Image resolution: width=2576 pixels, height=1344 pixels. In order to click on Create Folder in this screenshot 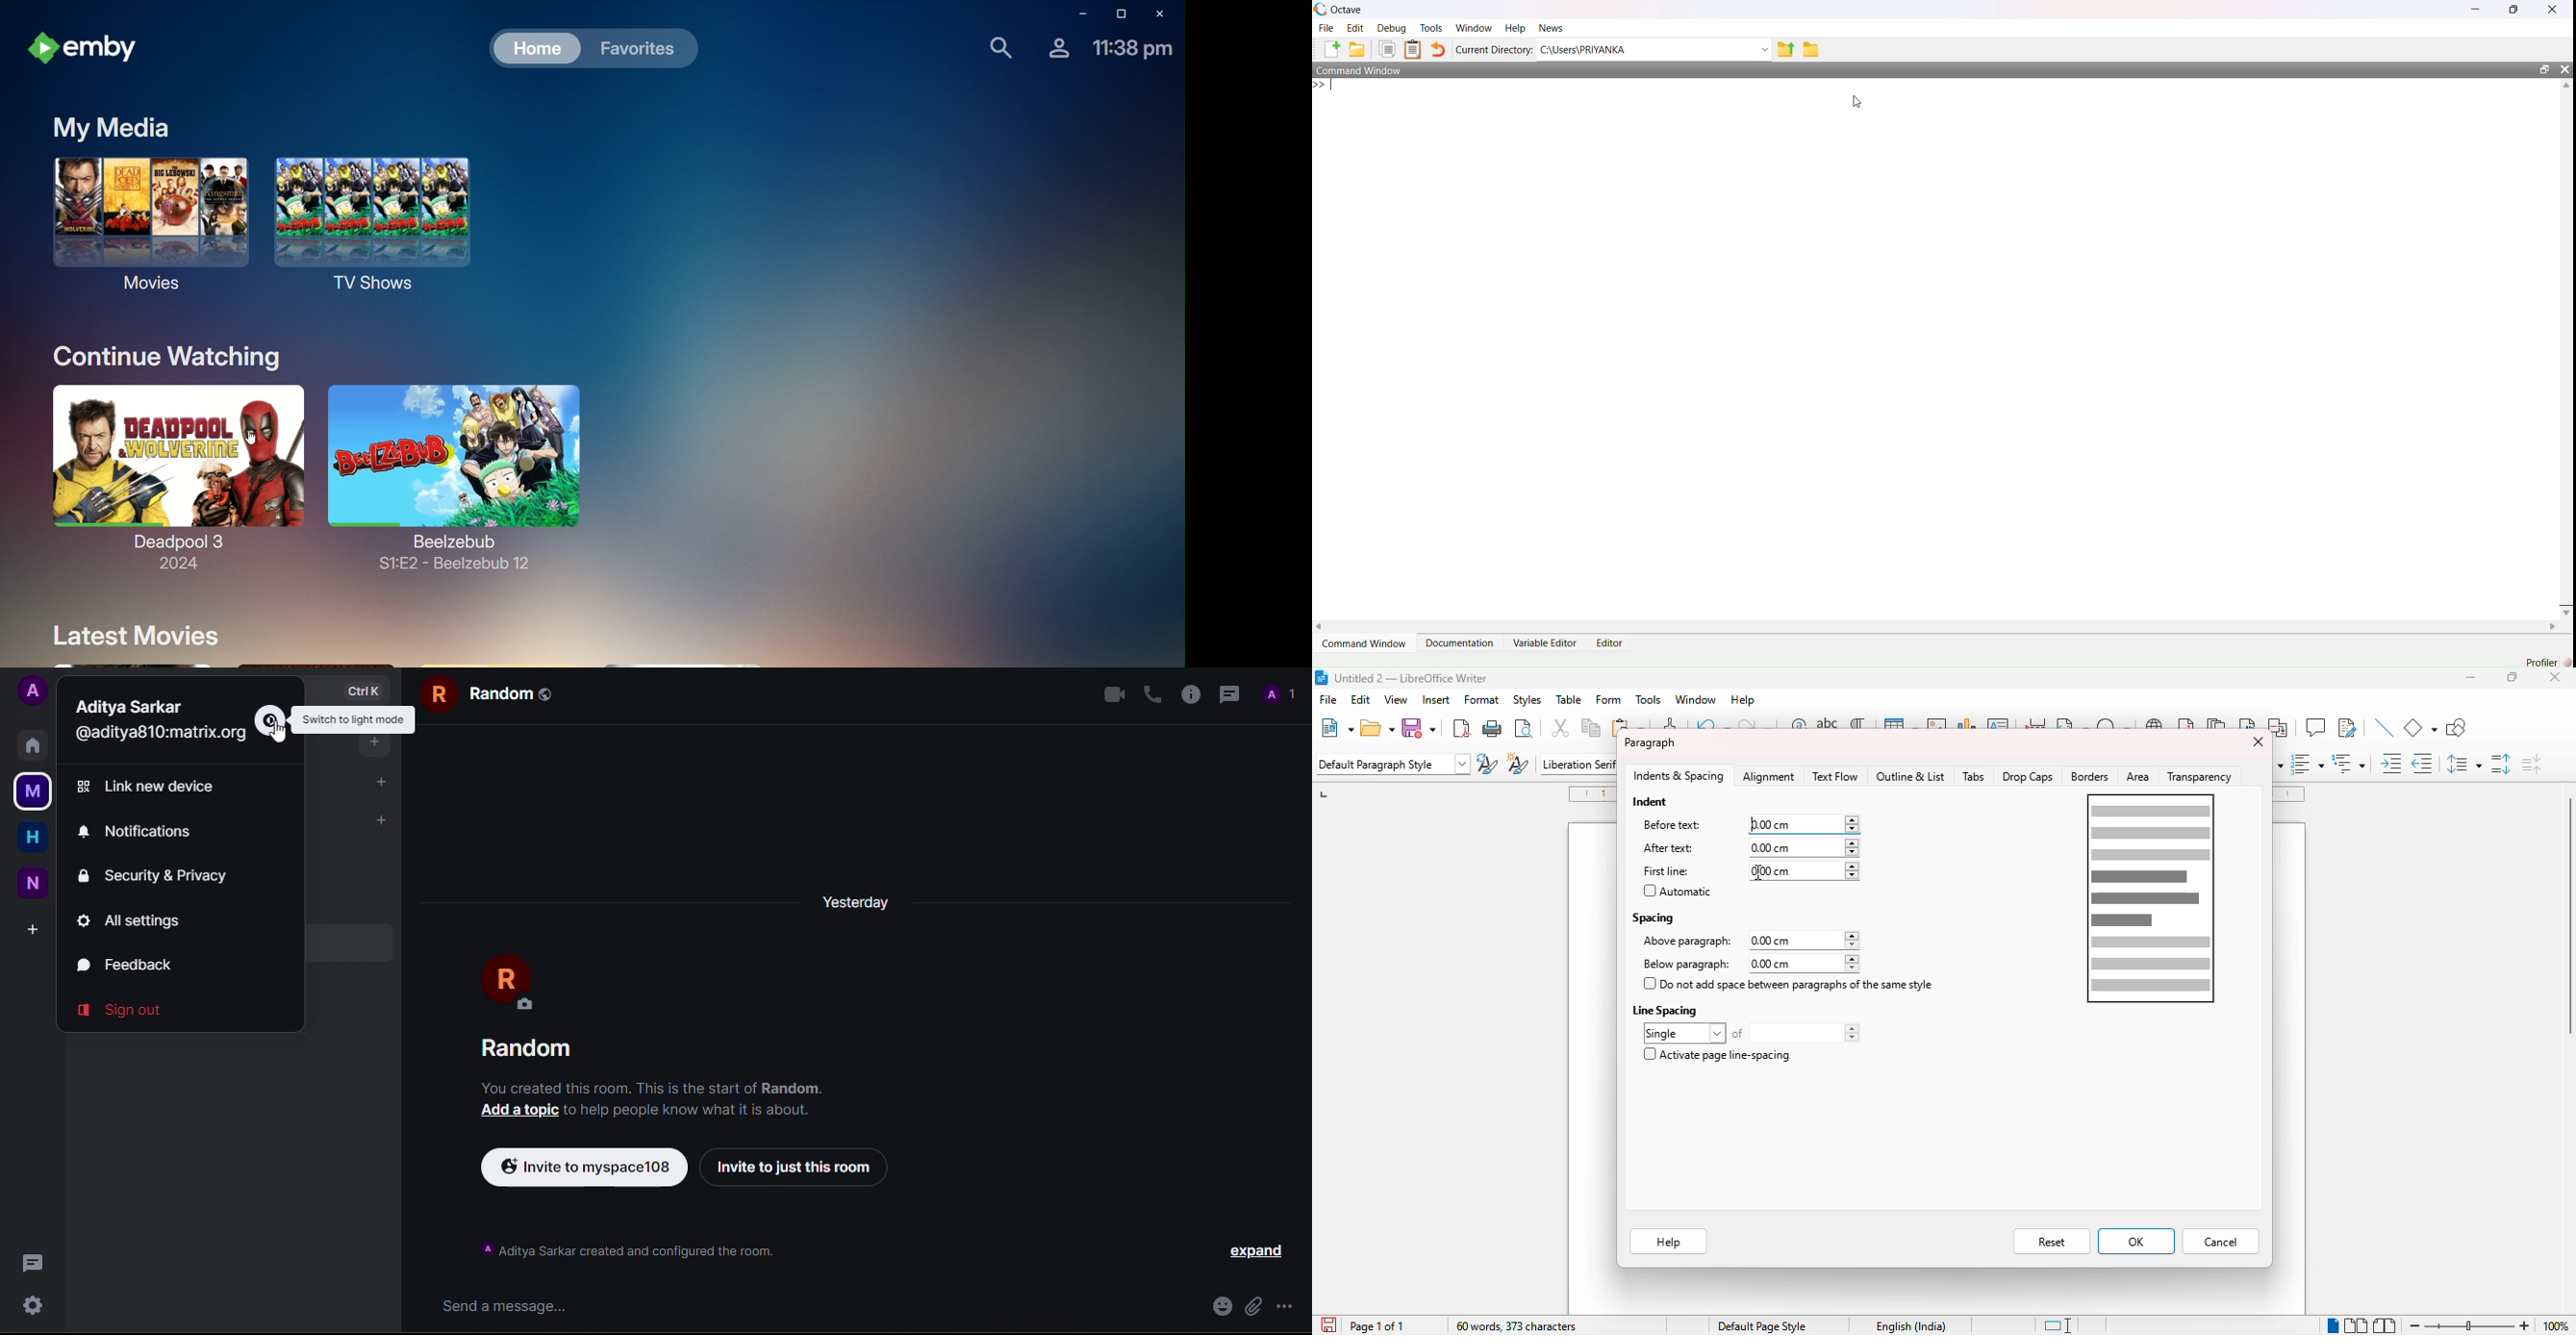, I will do `click(1358, 50)`.